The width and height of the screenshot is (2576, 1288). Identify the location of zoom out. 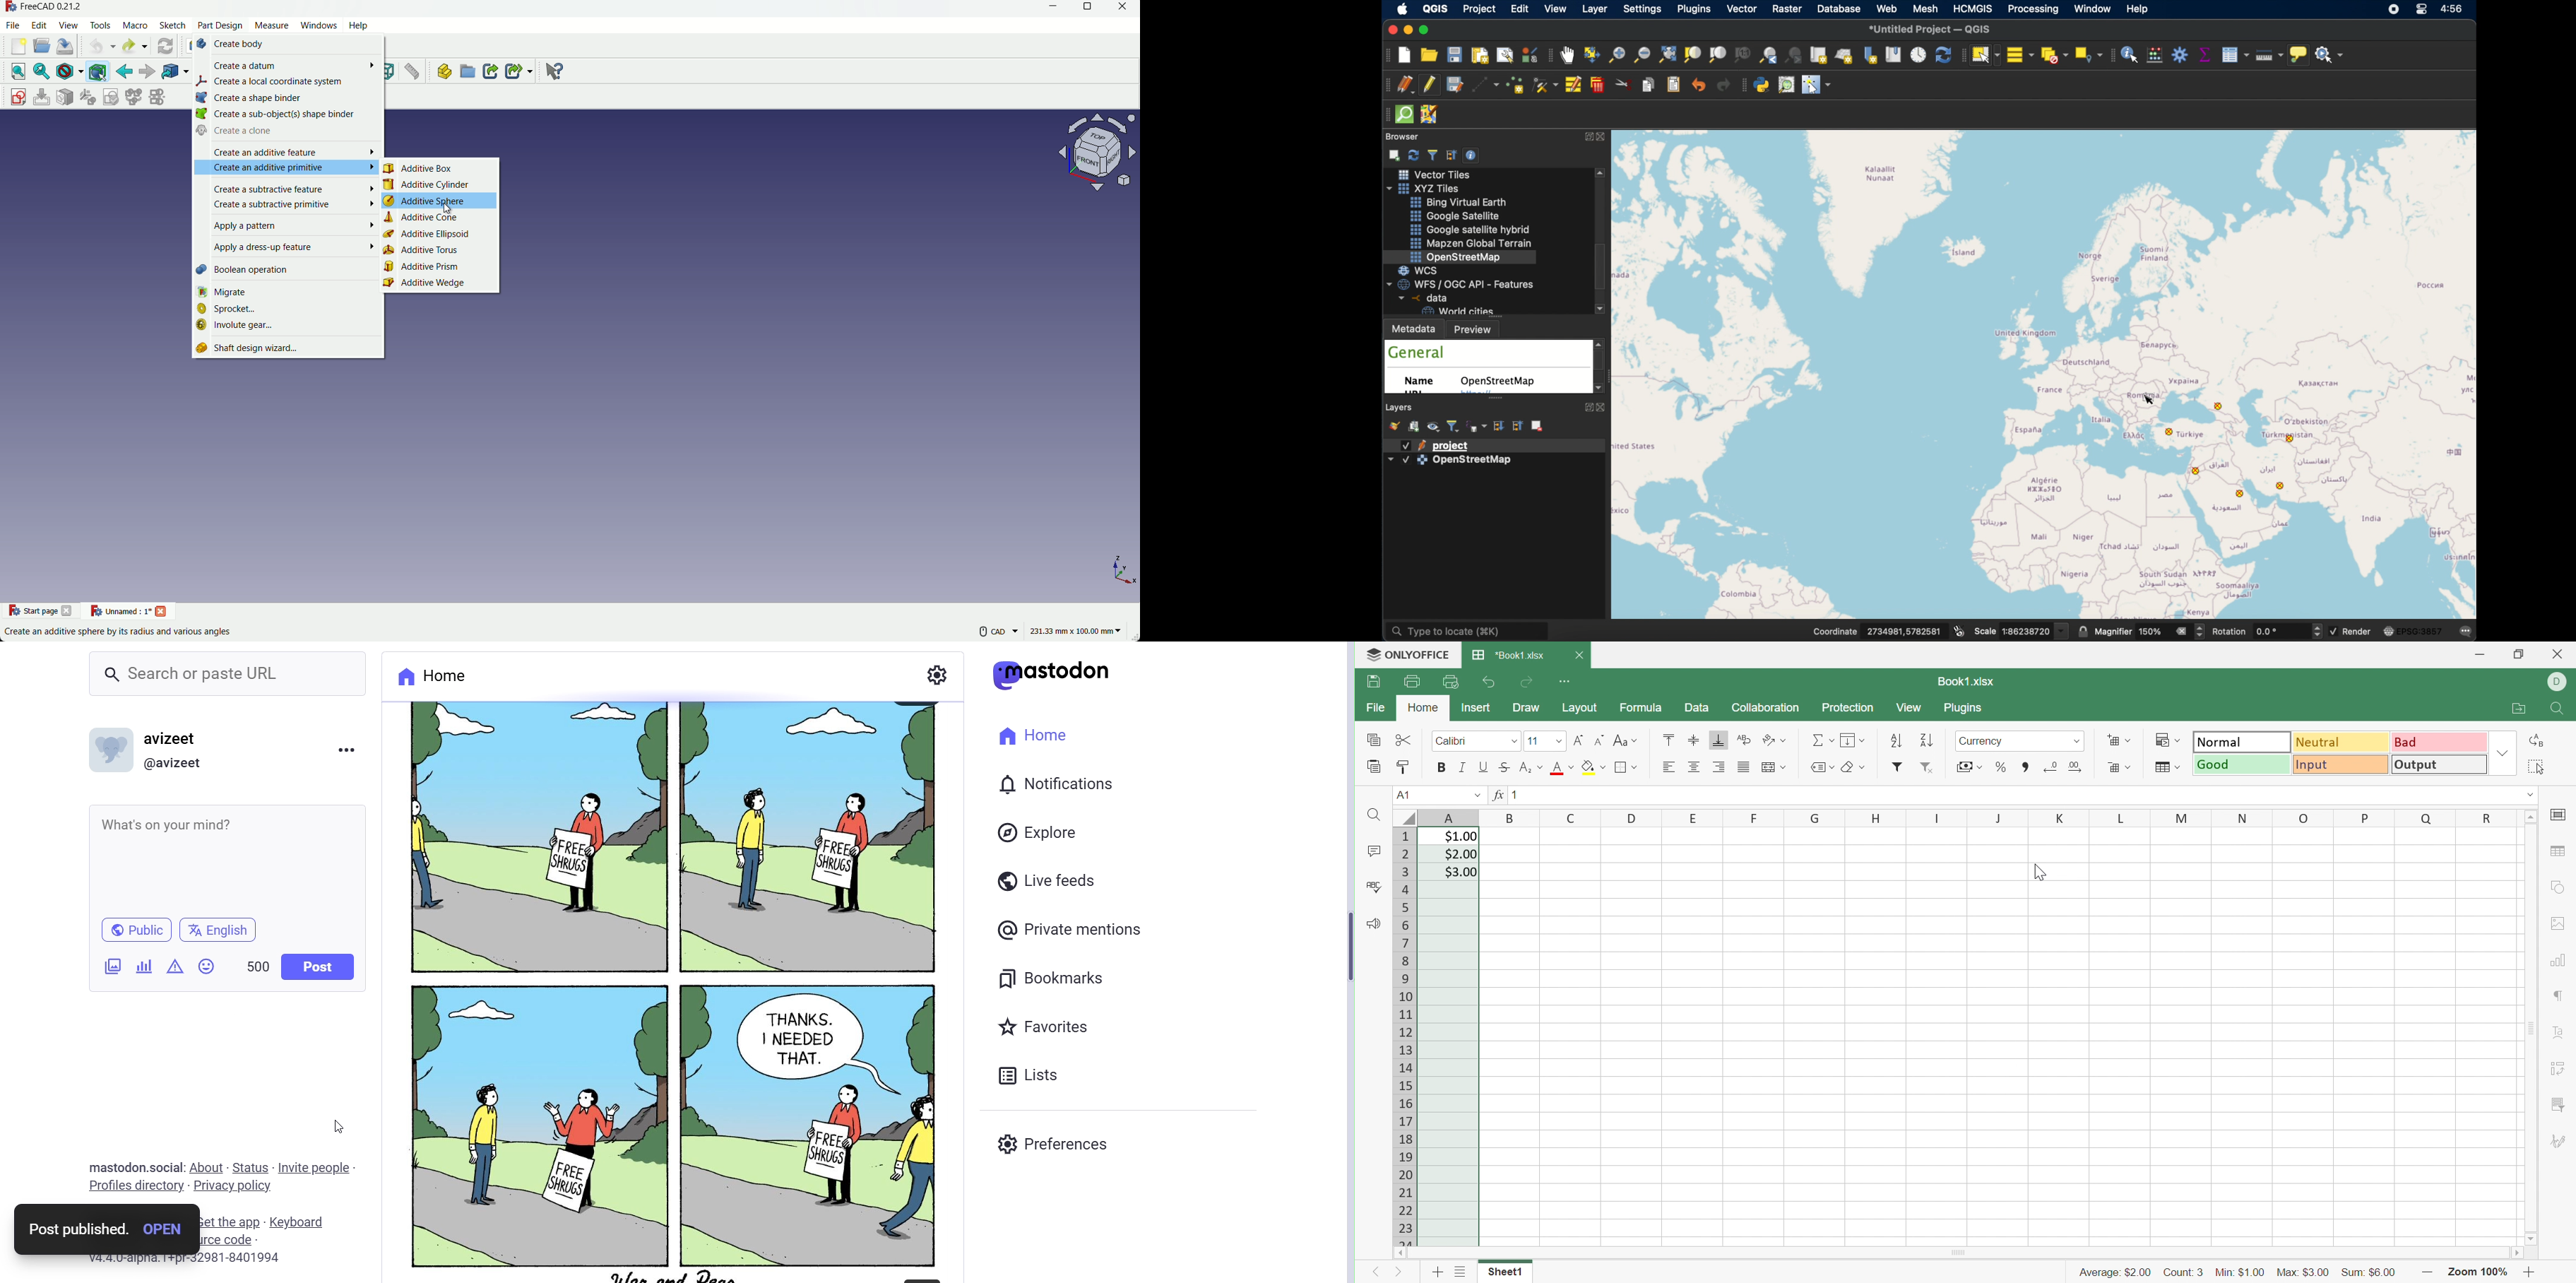
(1641, 54).